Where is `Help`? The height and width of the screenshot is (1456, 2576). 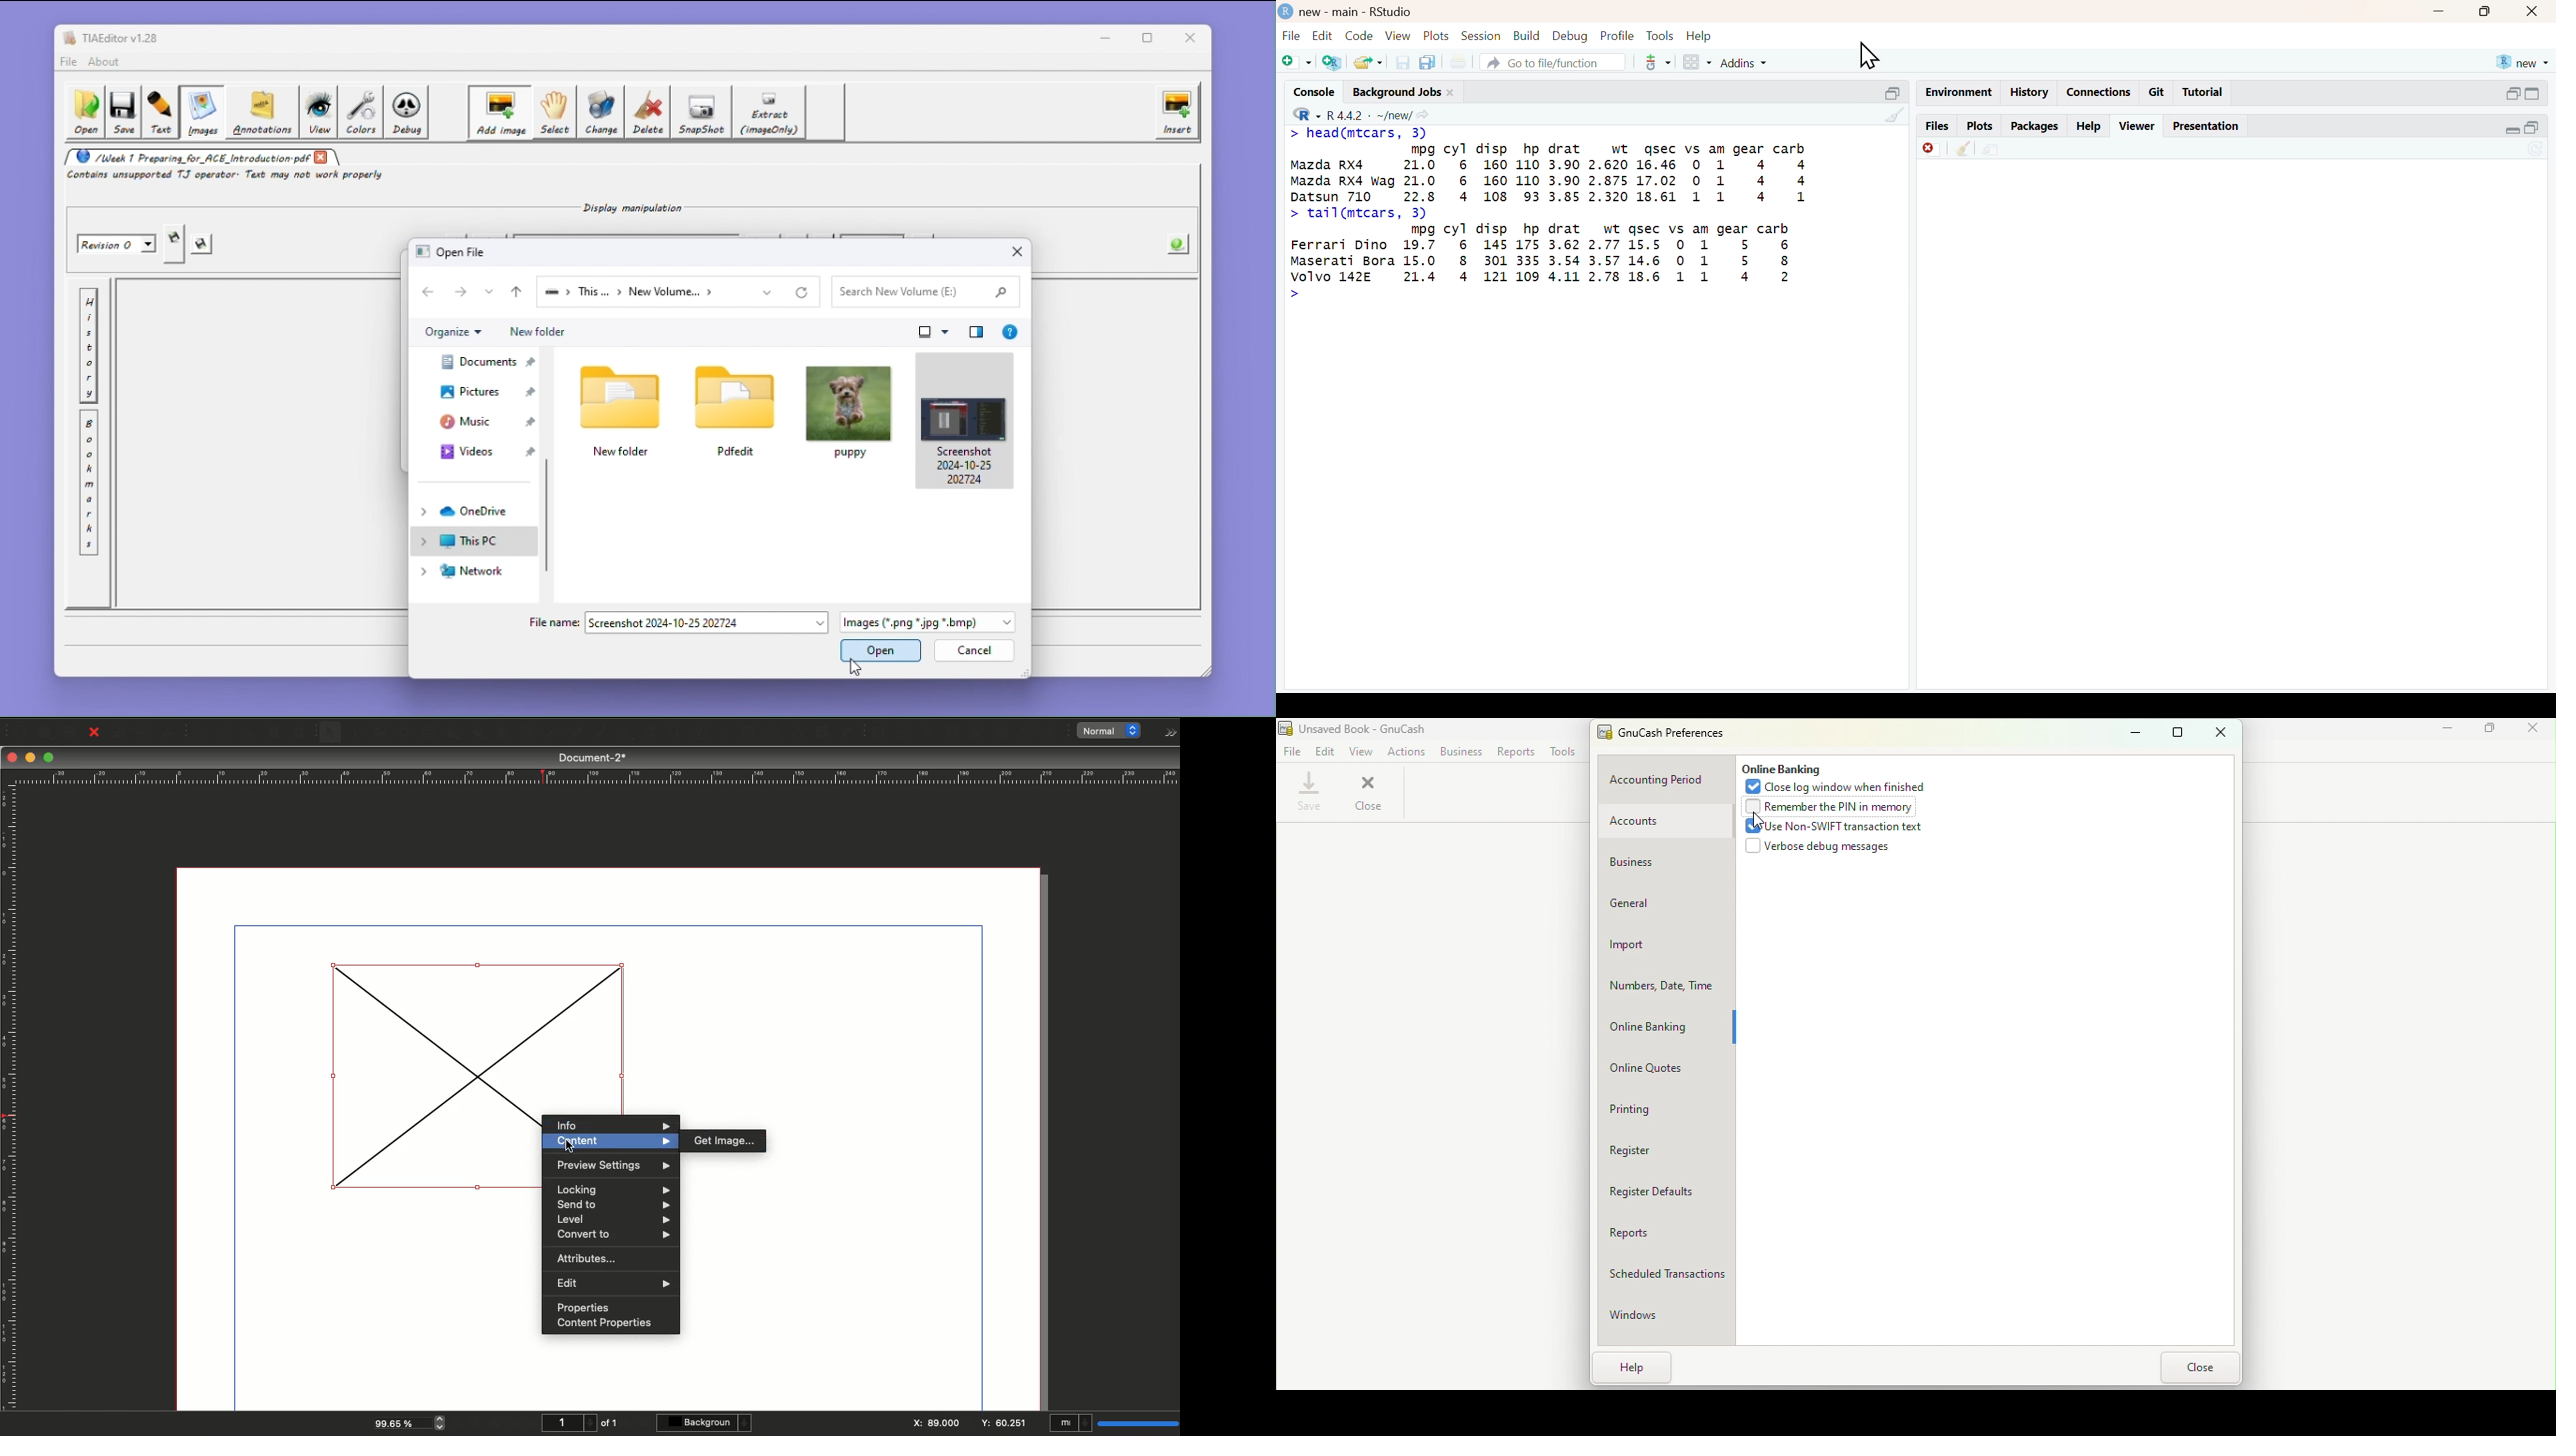
Help is located at coordinates (2089, 125).